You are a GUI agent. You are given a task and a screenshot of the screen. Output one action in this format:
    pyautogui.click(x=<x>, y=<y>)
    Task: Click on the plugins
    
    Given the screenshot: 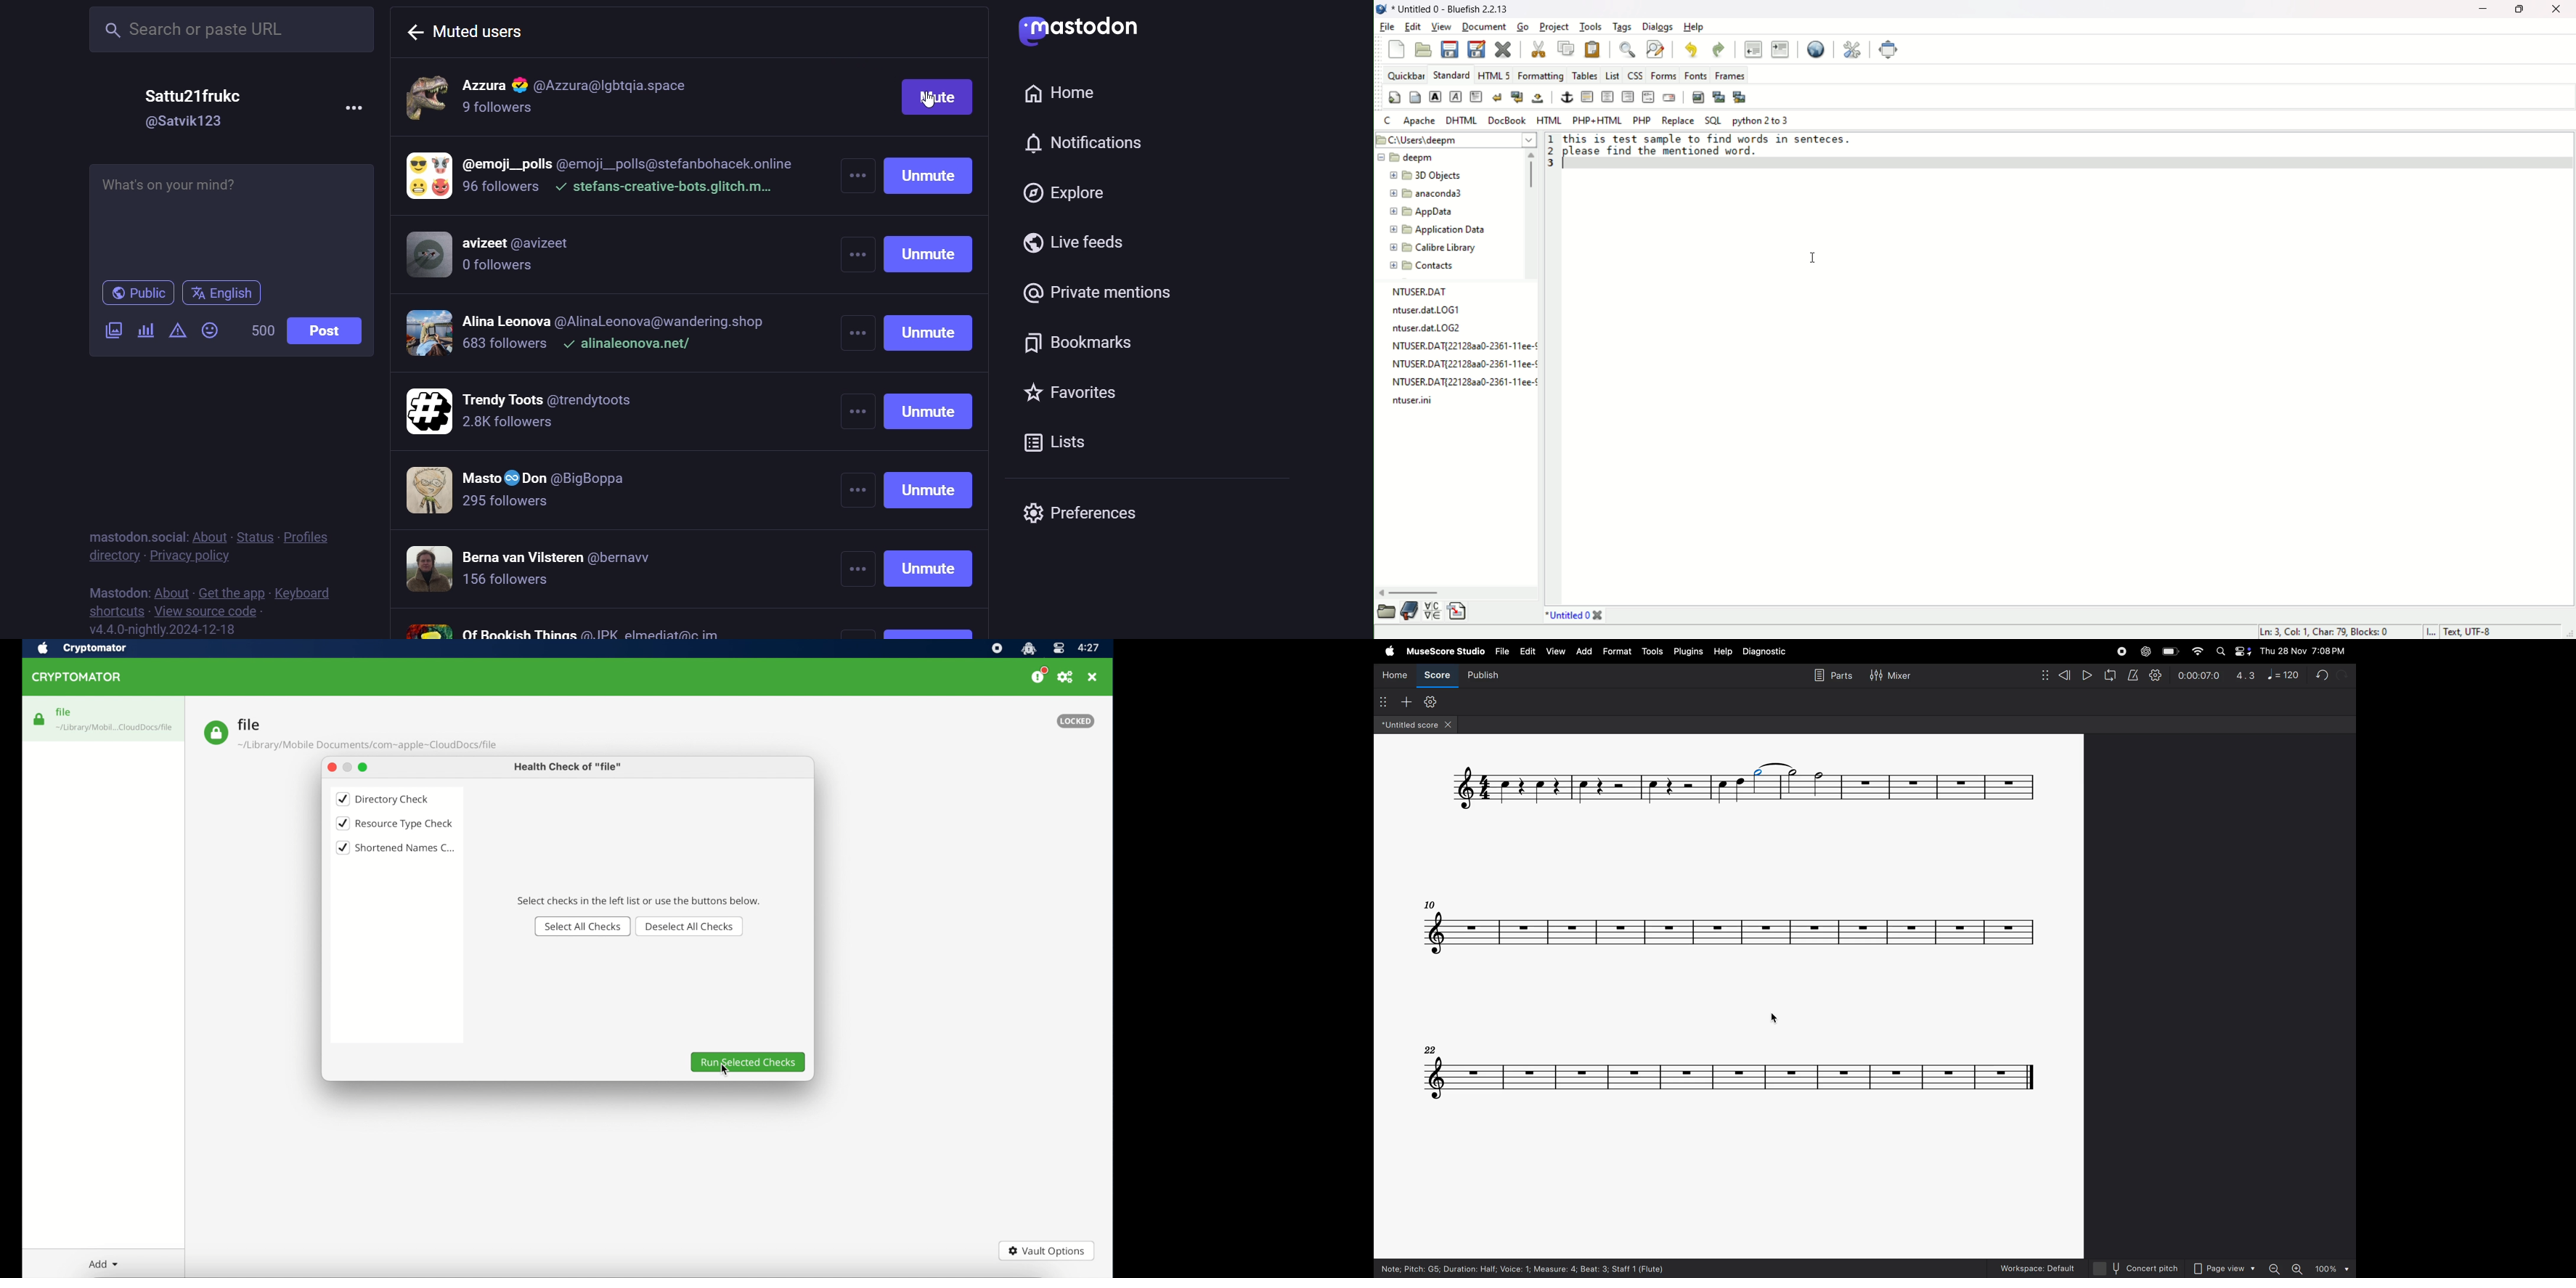 What is the action you would take?
    pyautogui.click(x=1688, y=651)
    